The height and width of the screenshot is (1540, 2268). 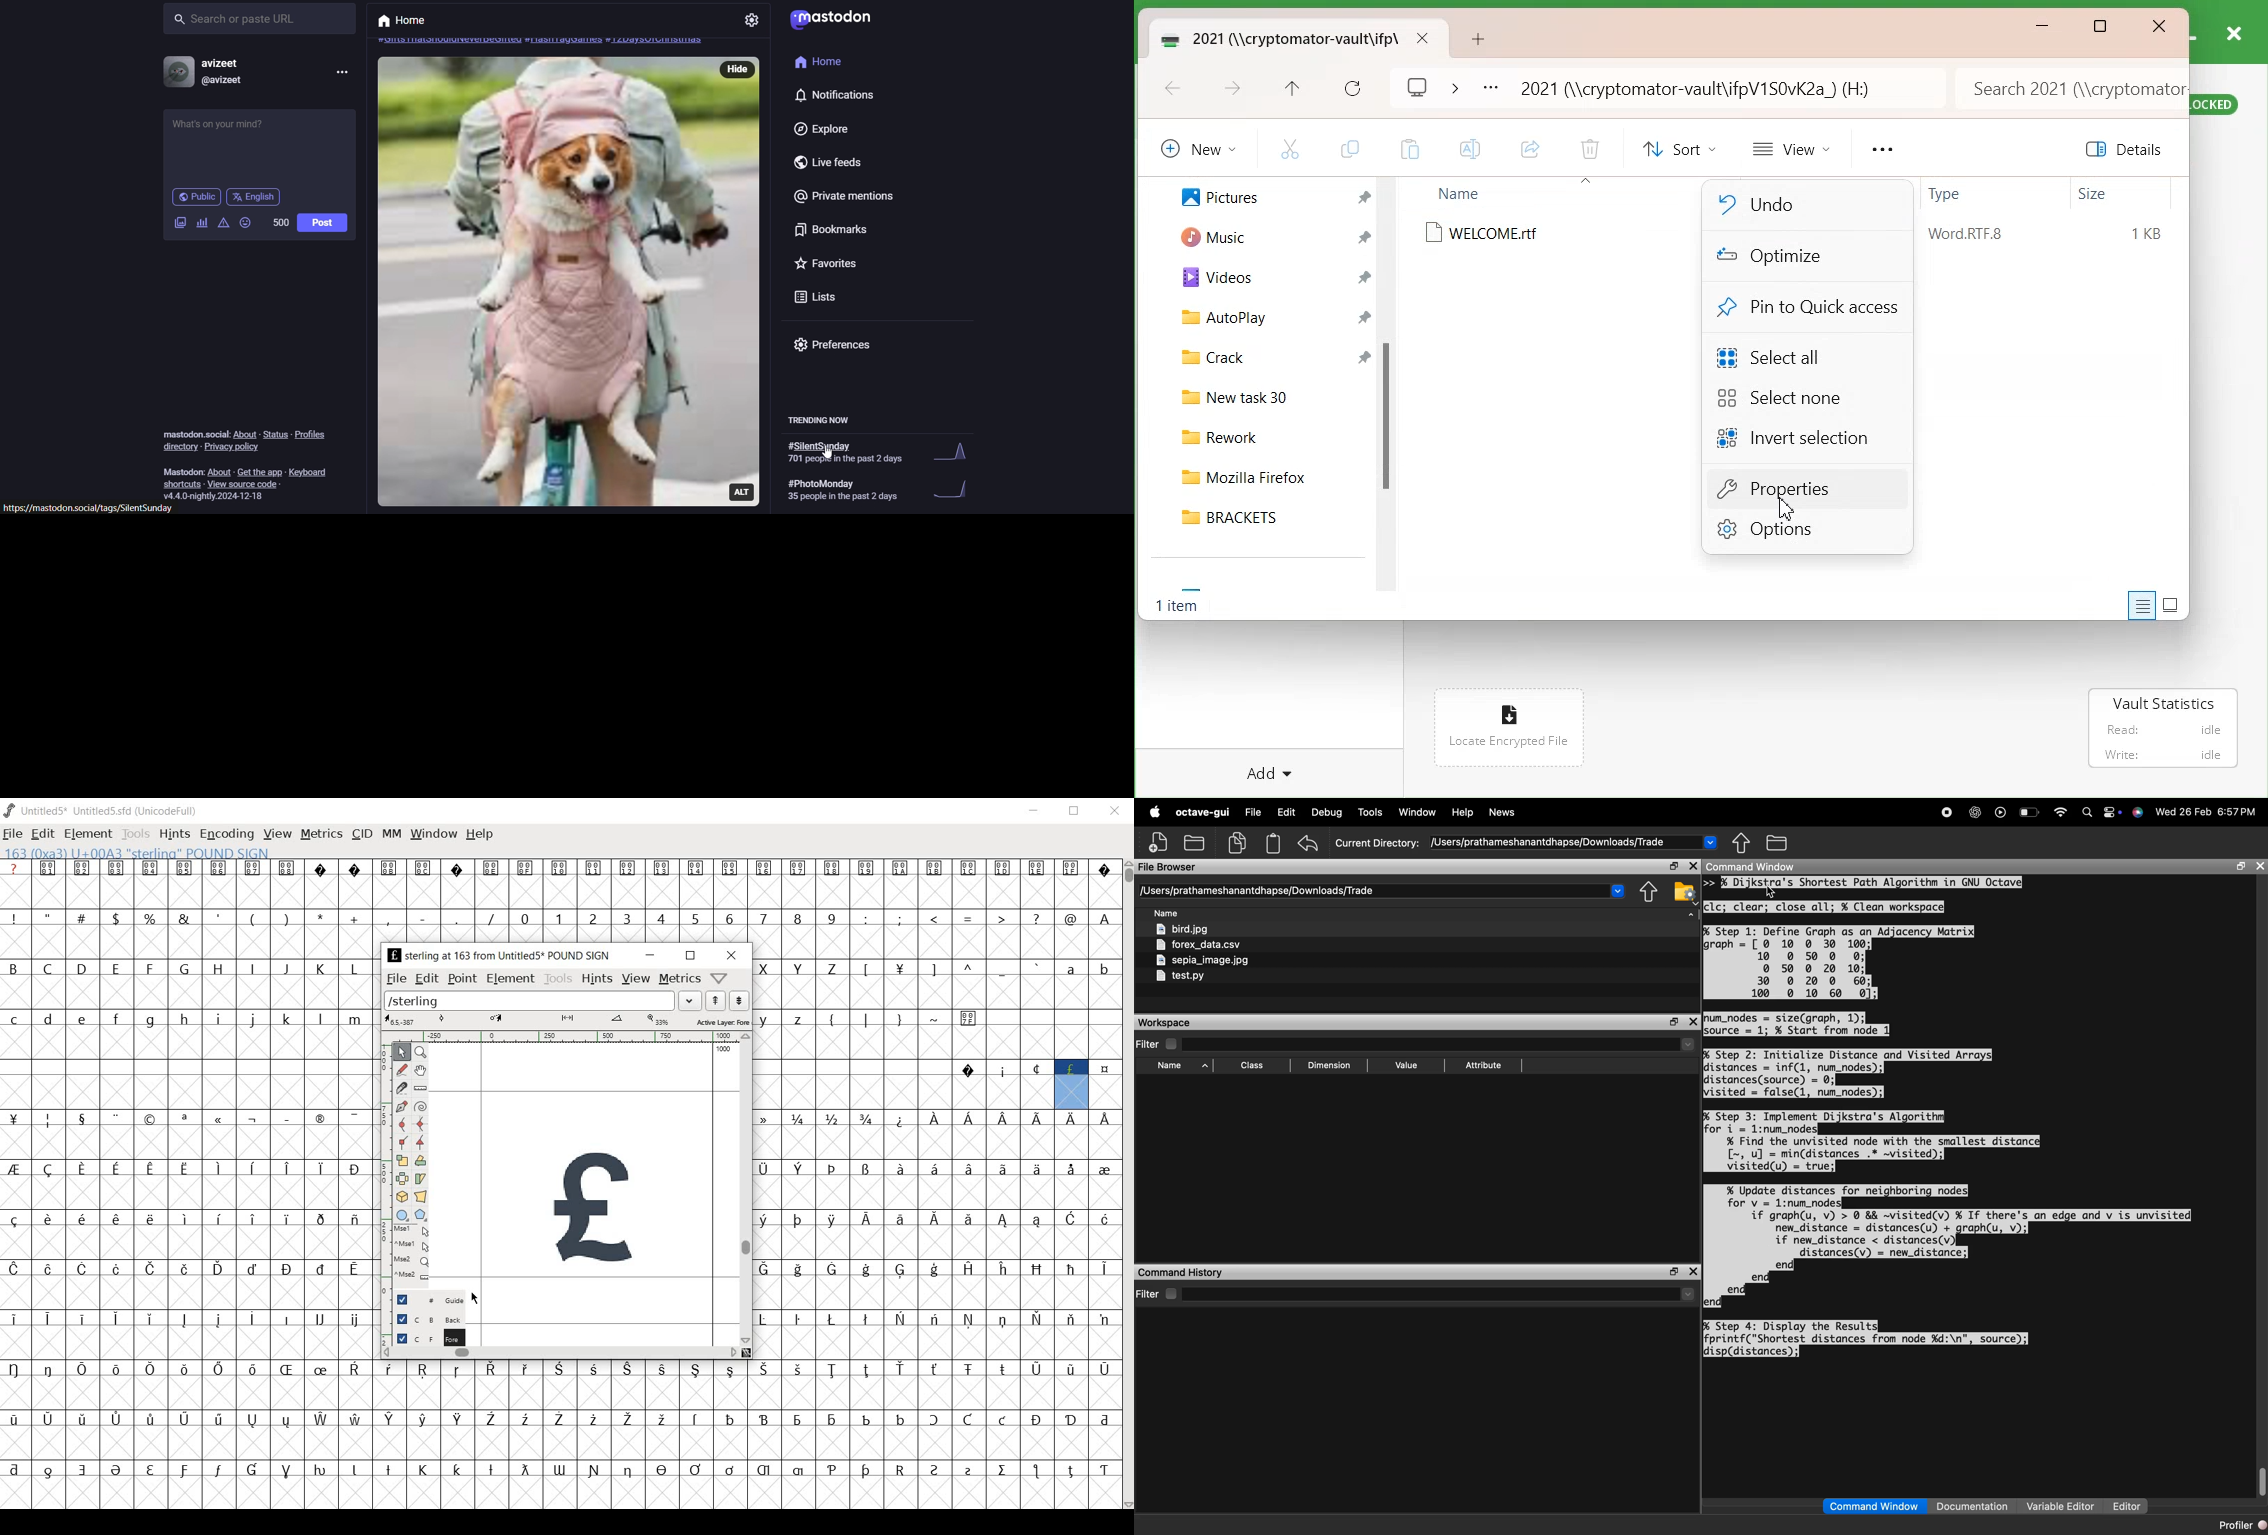 What do you see at coordinates (628, 1471) in the screenshot?
I see `Symbol` at bounding box center [628, 1471].